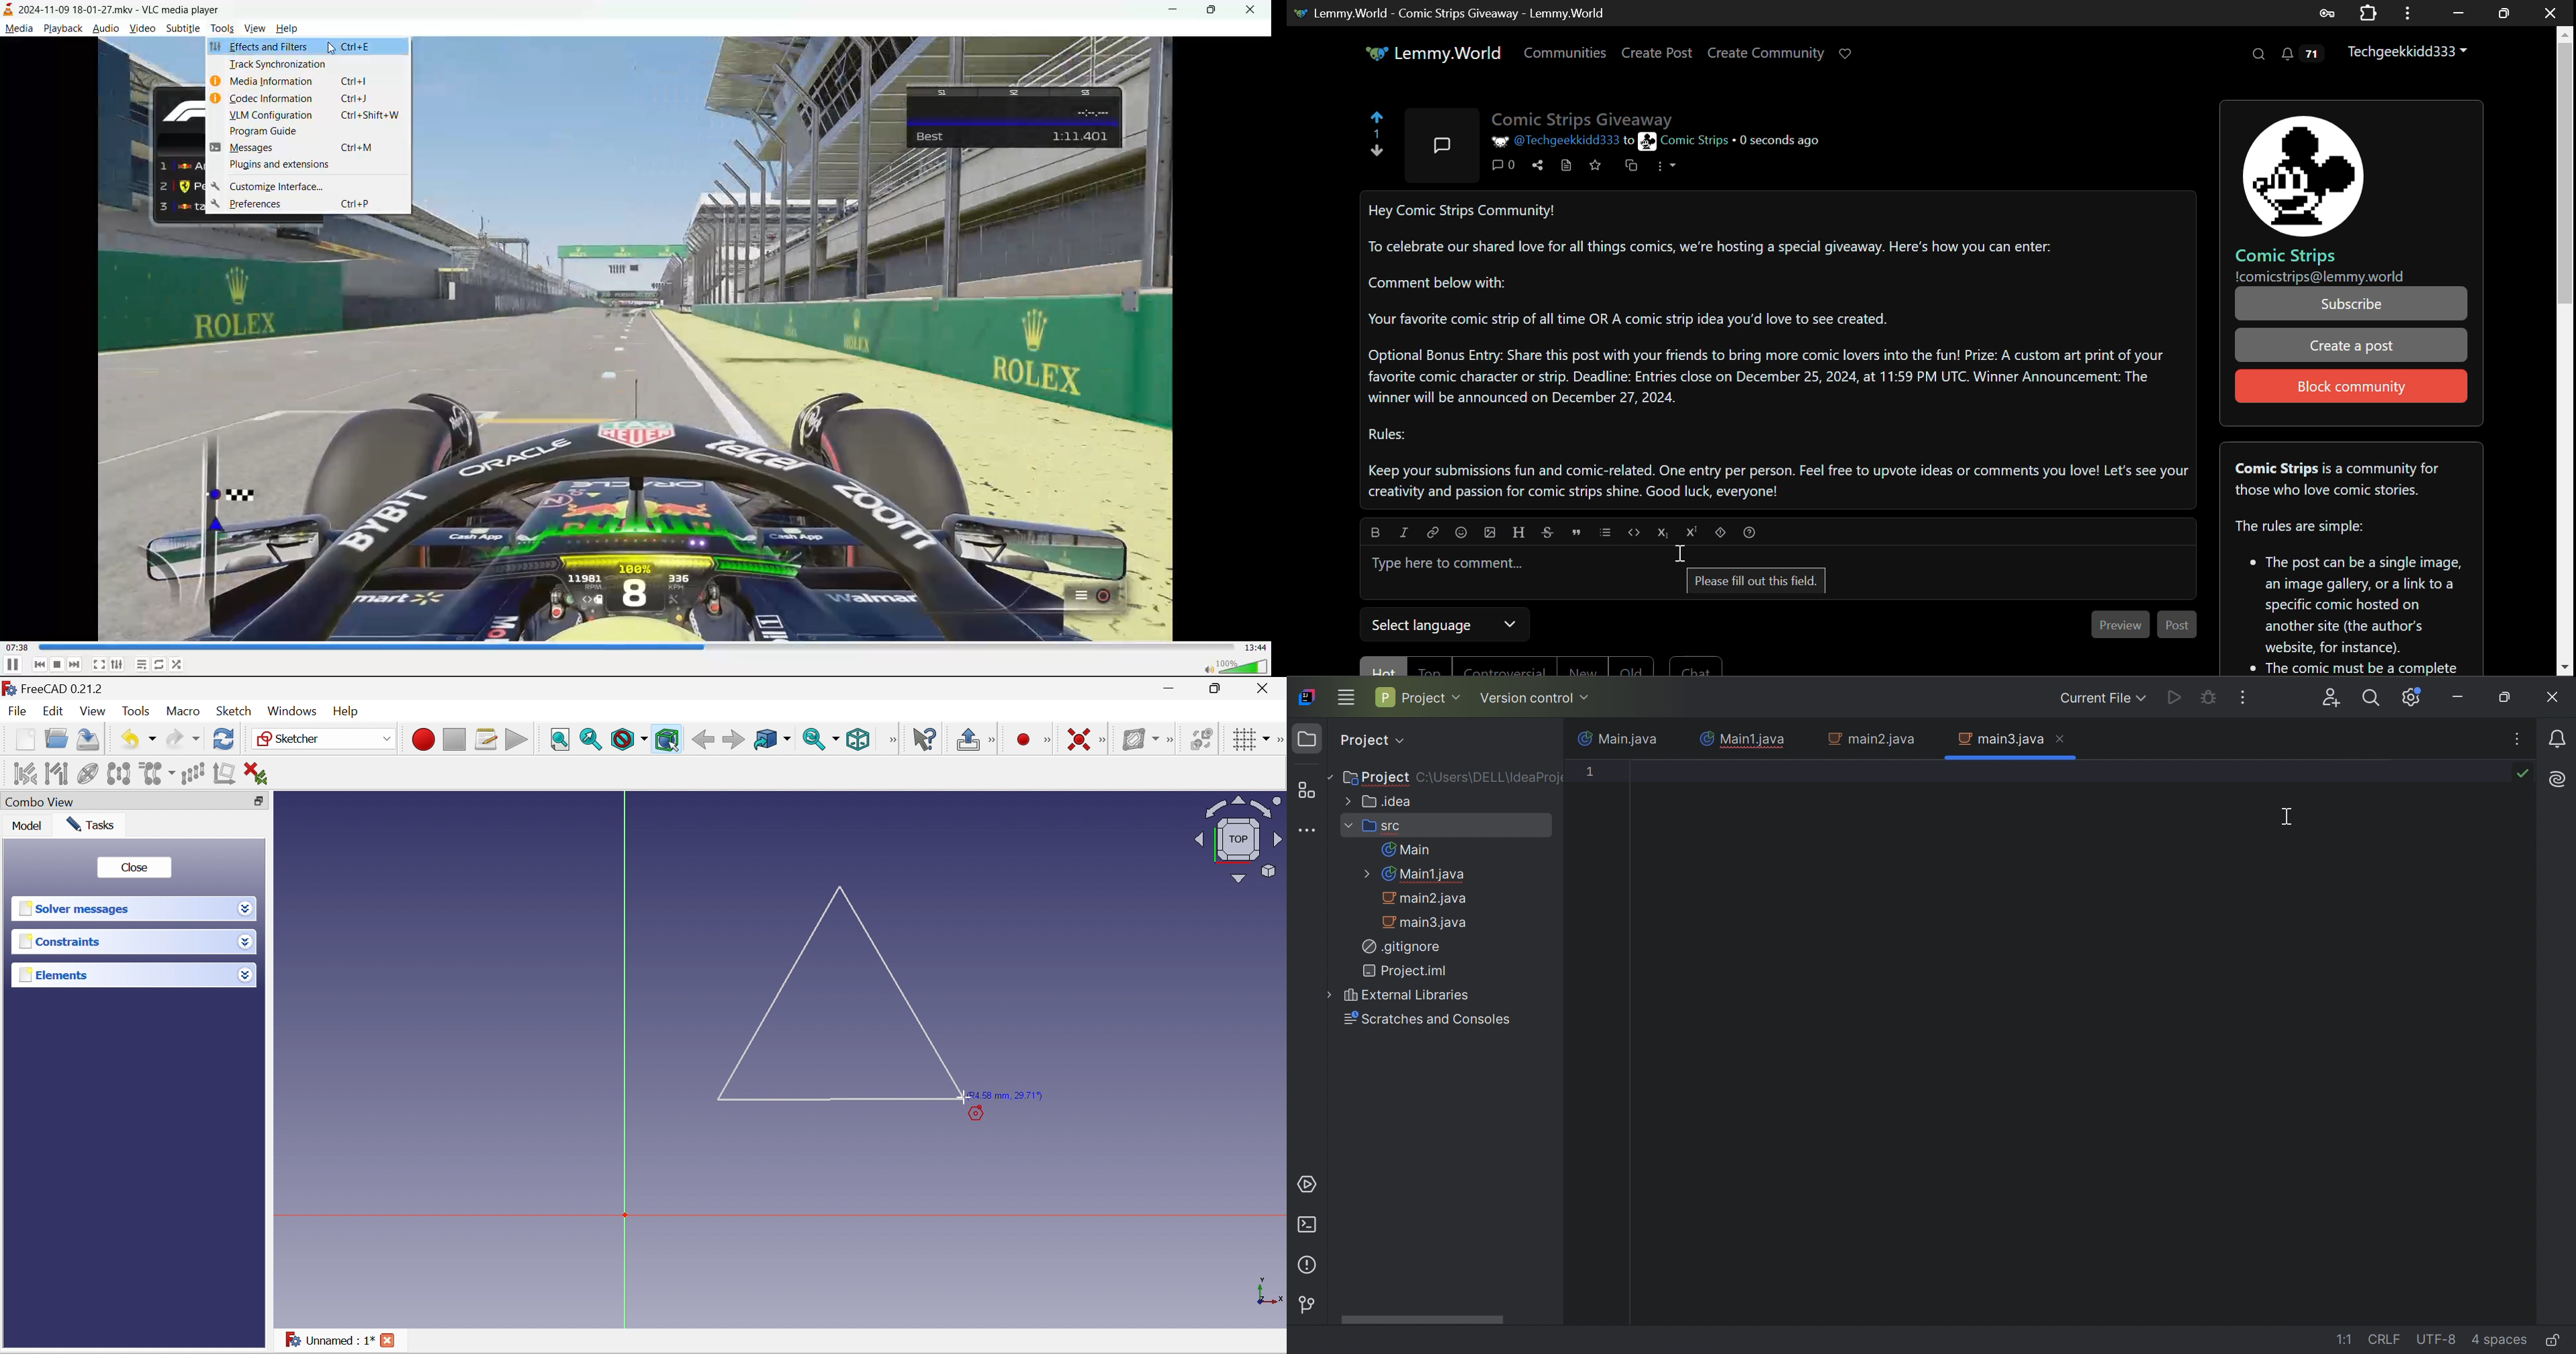 This screenshot has width=2576, height=1372. What do you see at coordinates (1847, 54) in the screenshot?
I see `Donate Page Link` at bounding box center [1847, 54].